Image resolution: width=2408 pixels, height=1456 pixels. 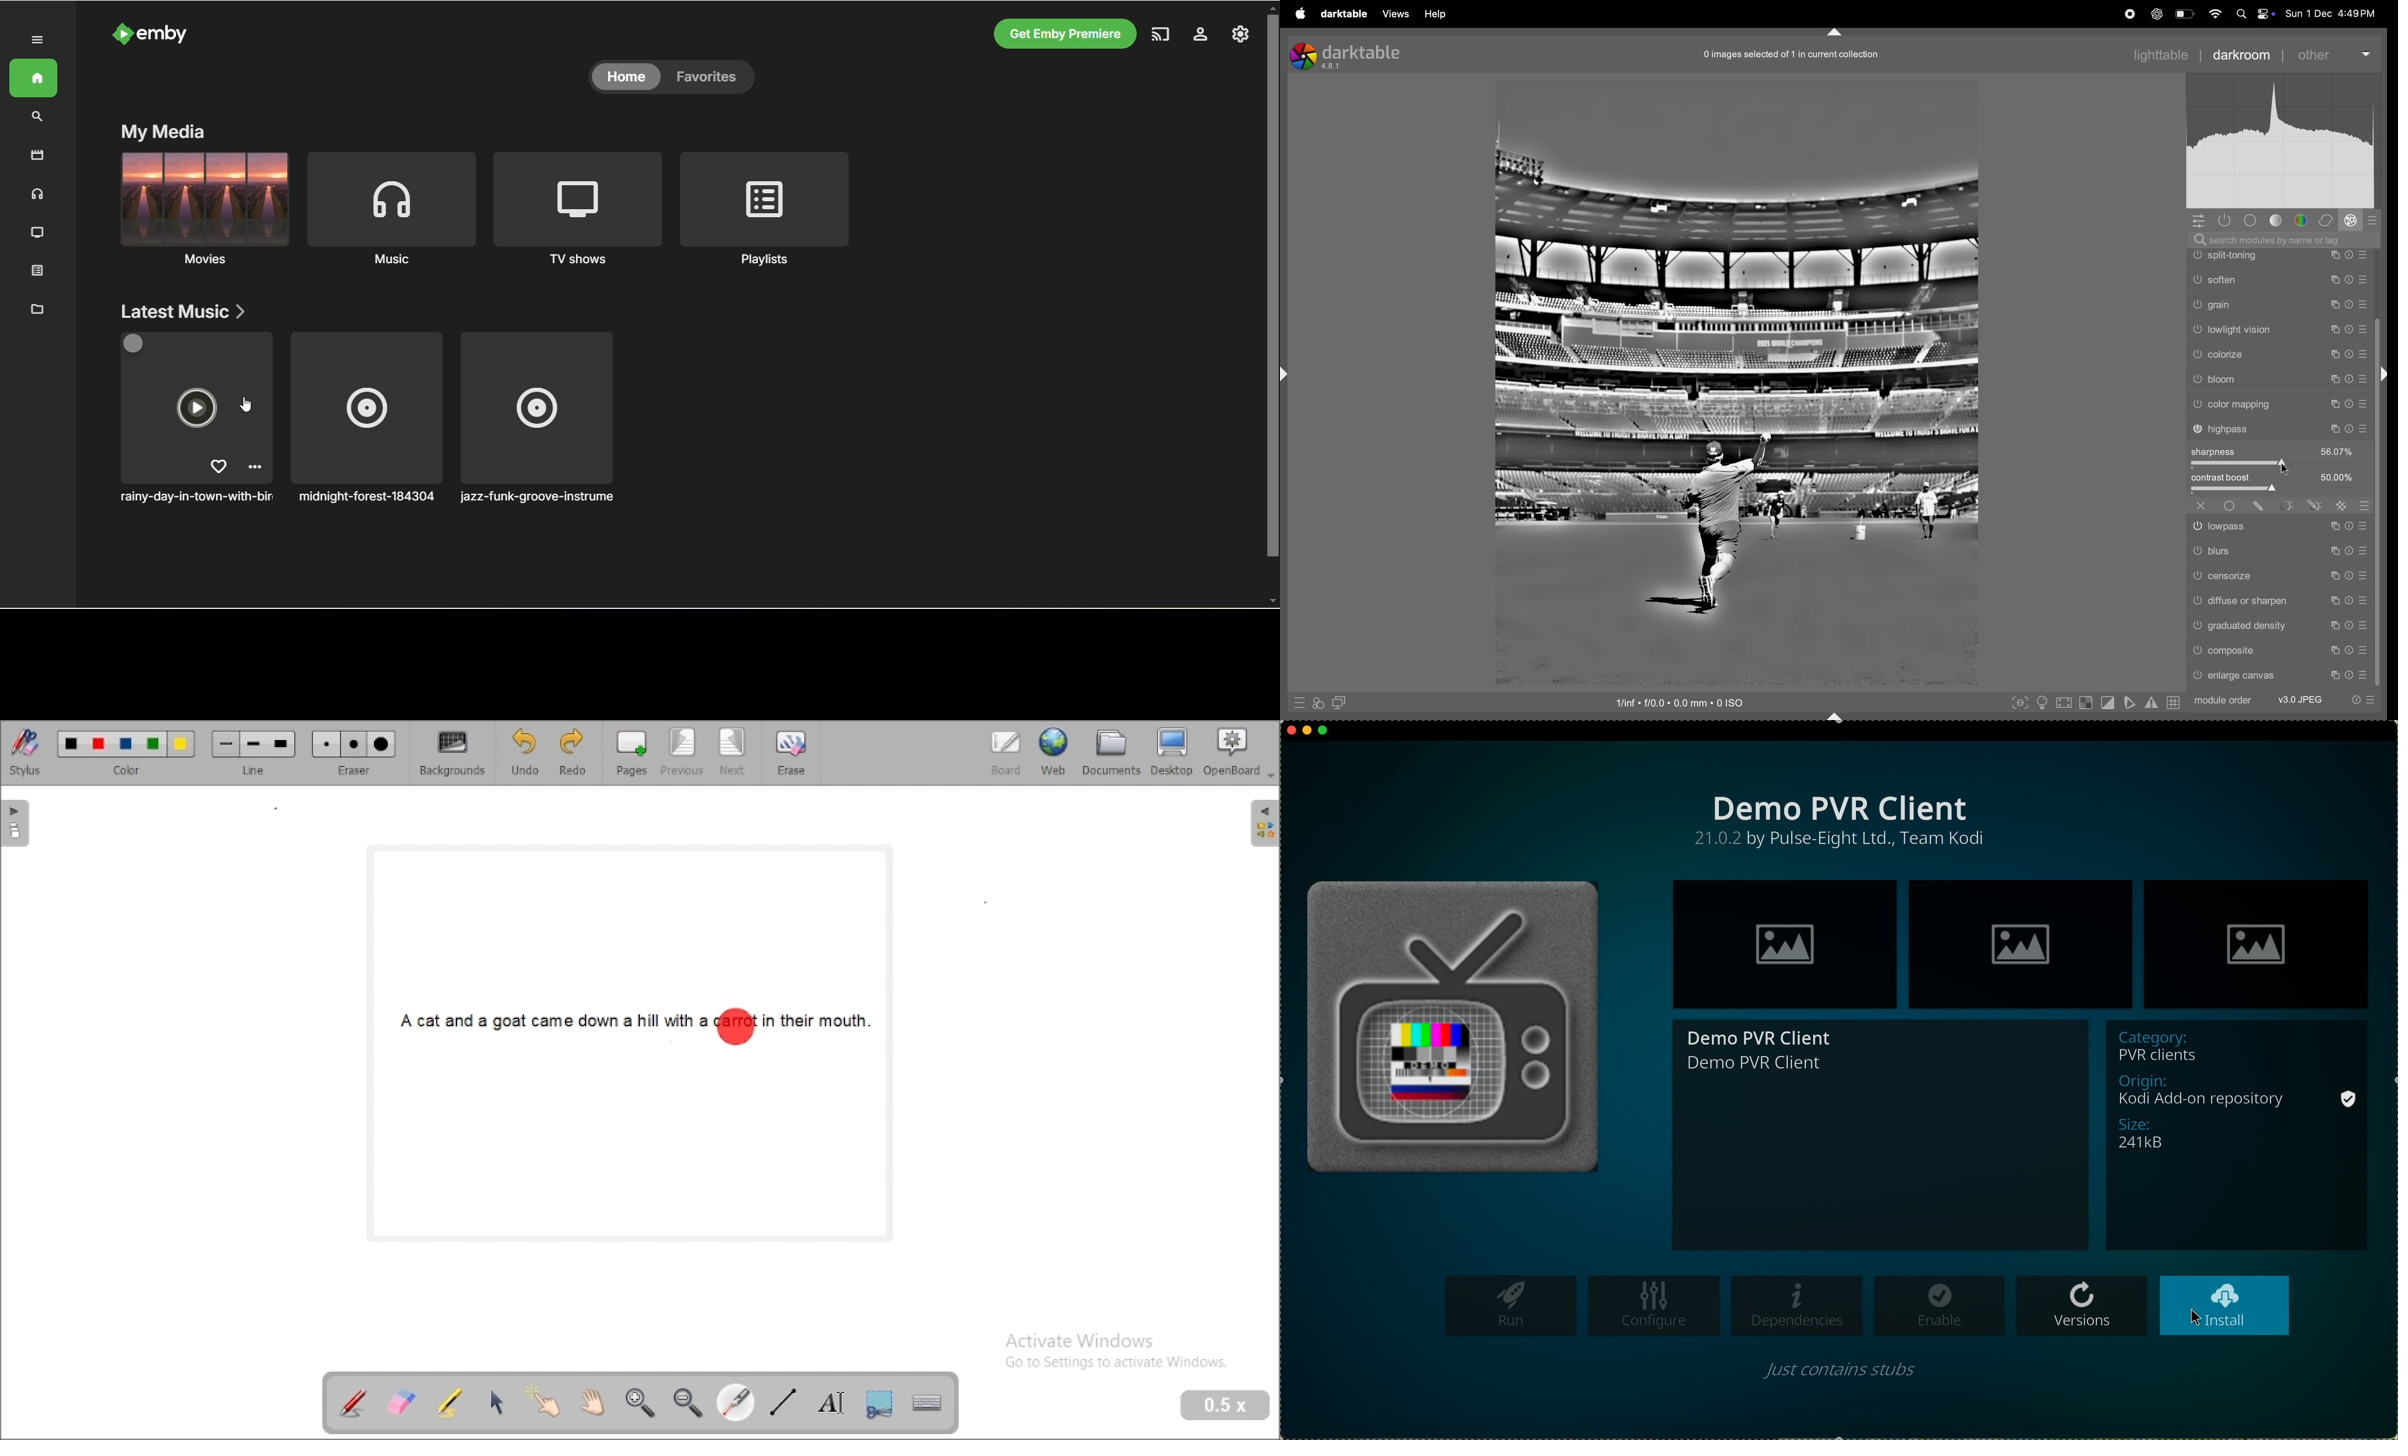 I want to click on ) midnight-forest-184304, so click(x=365, y=417).